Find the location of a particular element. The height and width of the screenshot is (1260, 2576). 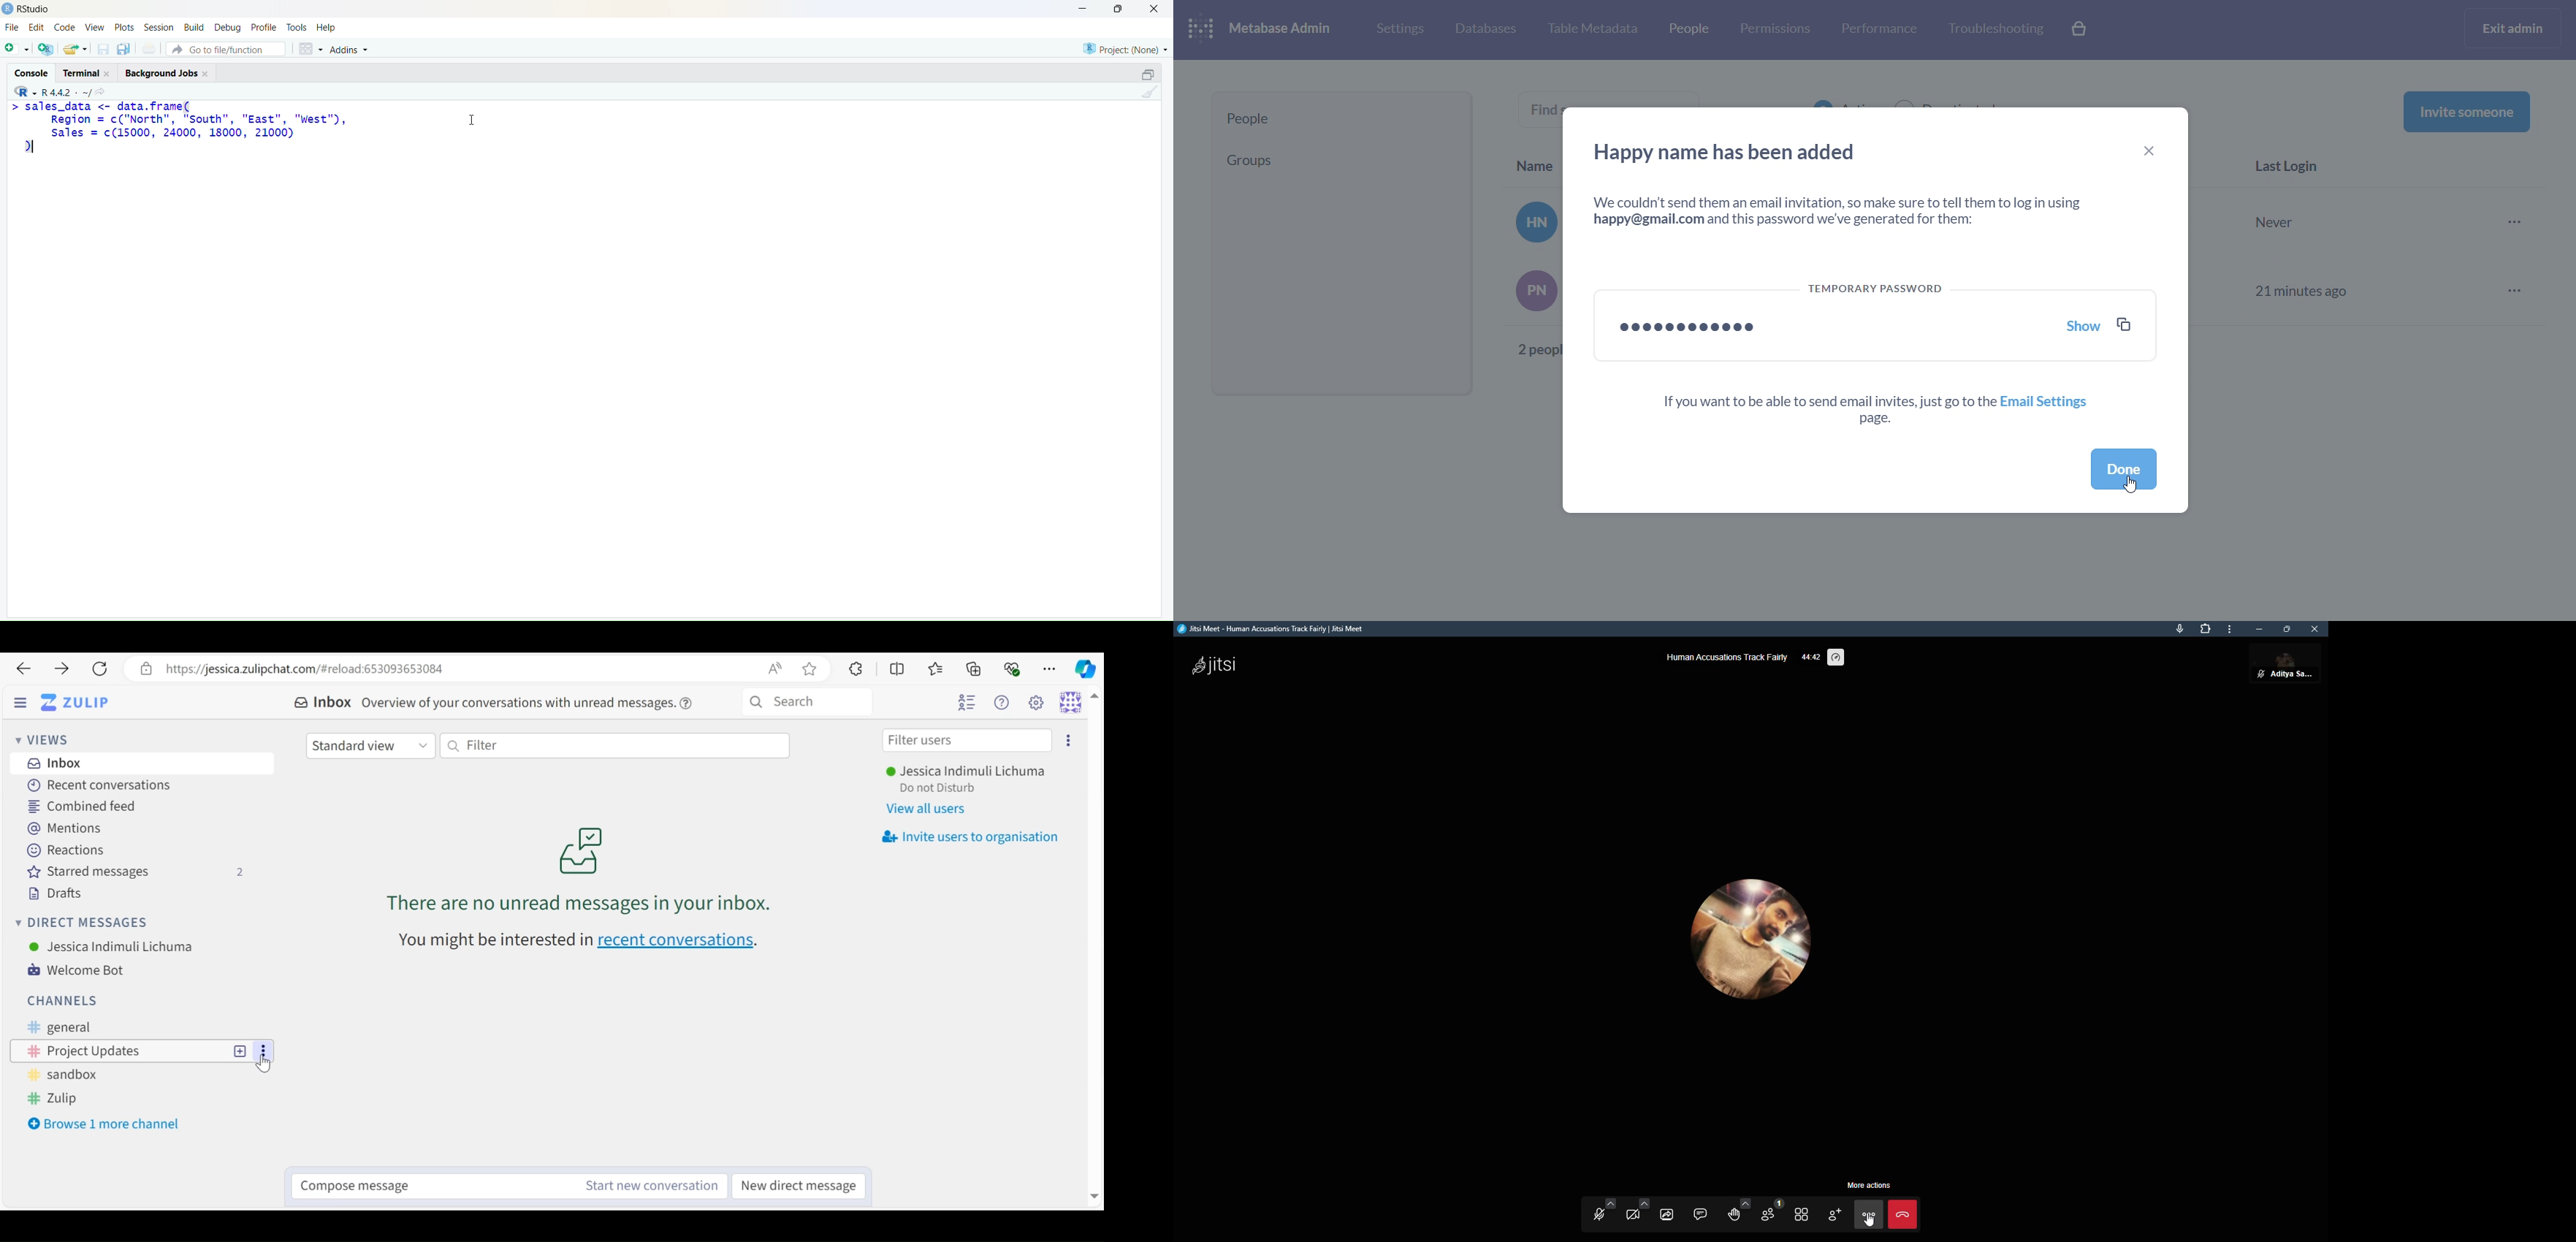

Down is located at coordinates (1091, 1193).